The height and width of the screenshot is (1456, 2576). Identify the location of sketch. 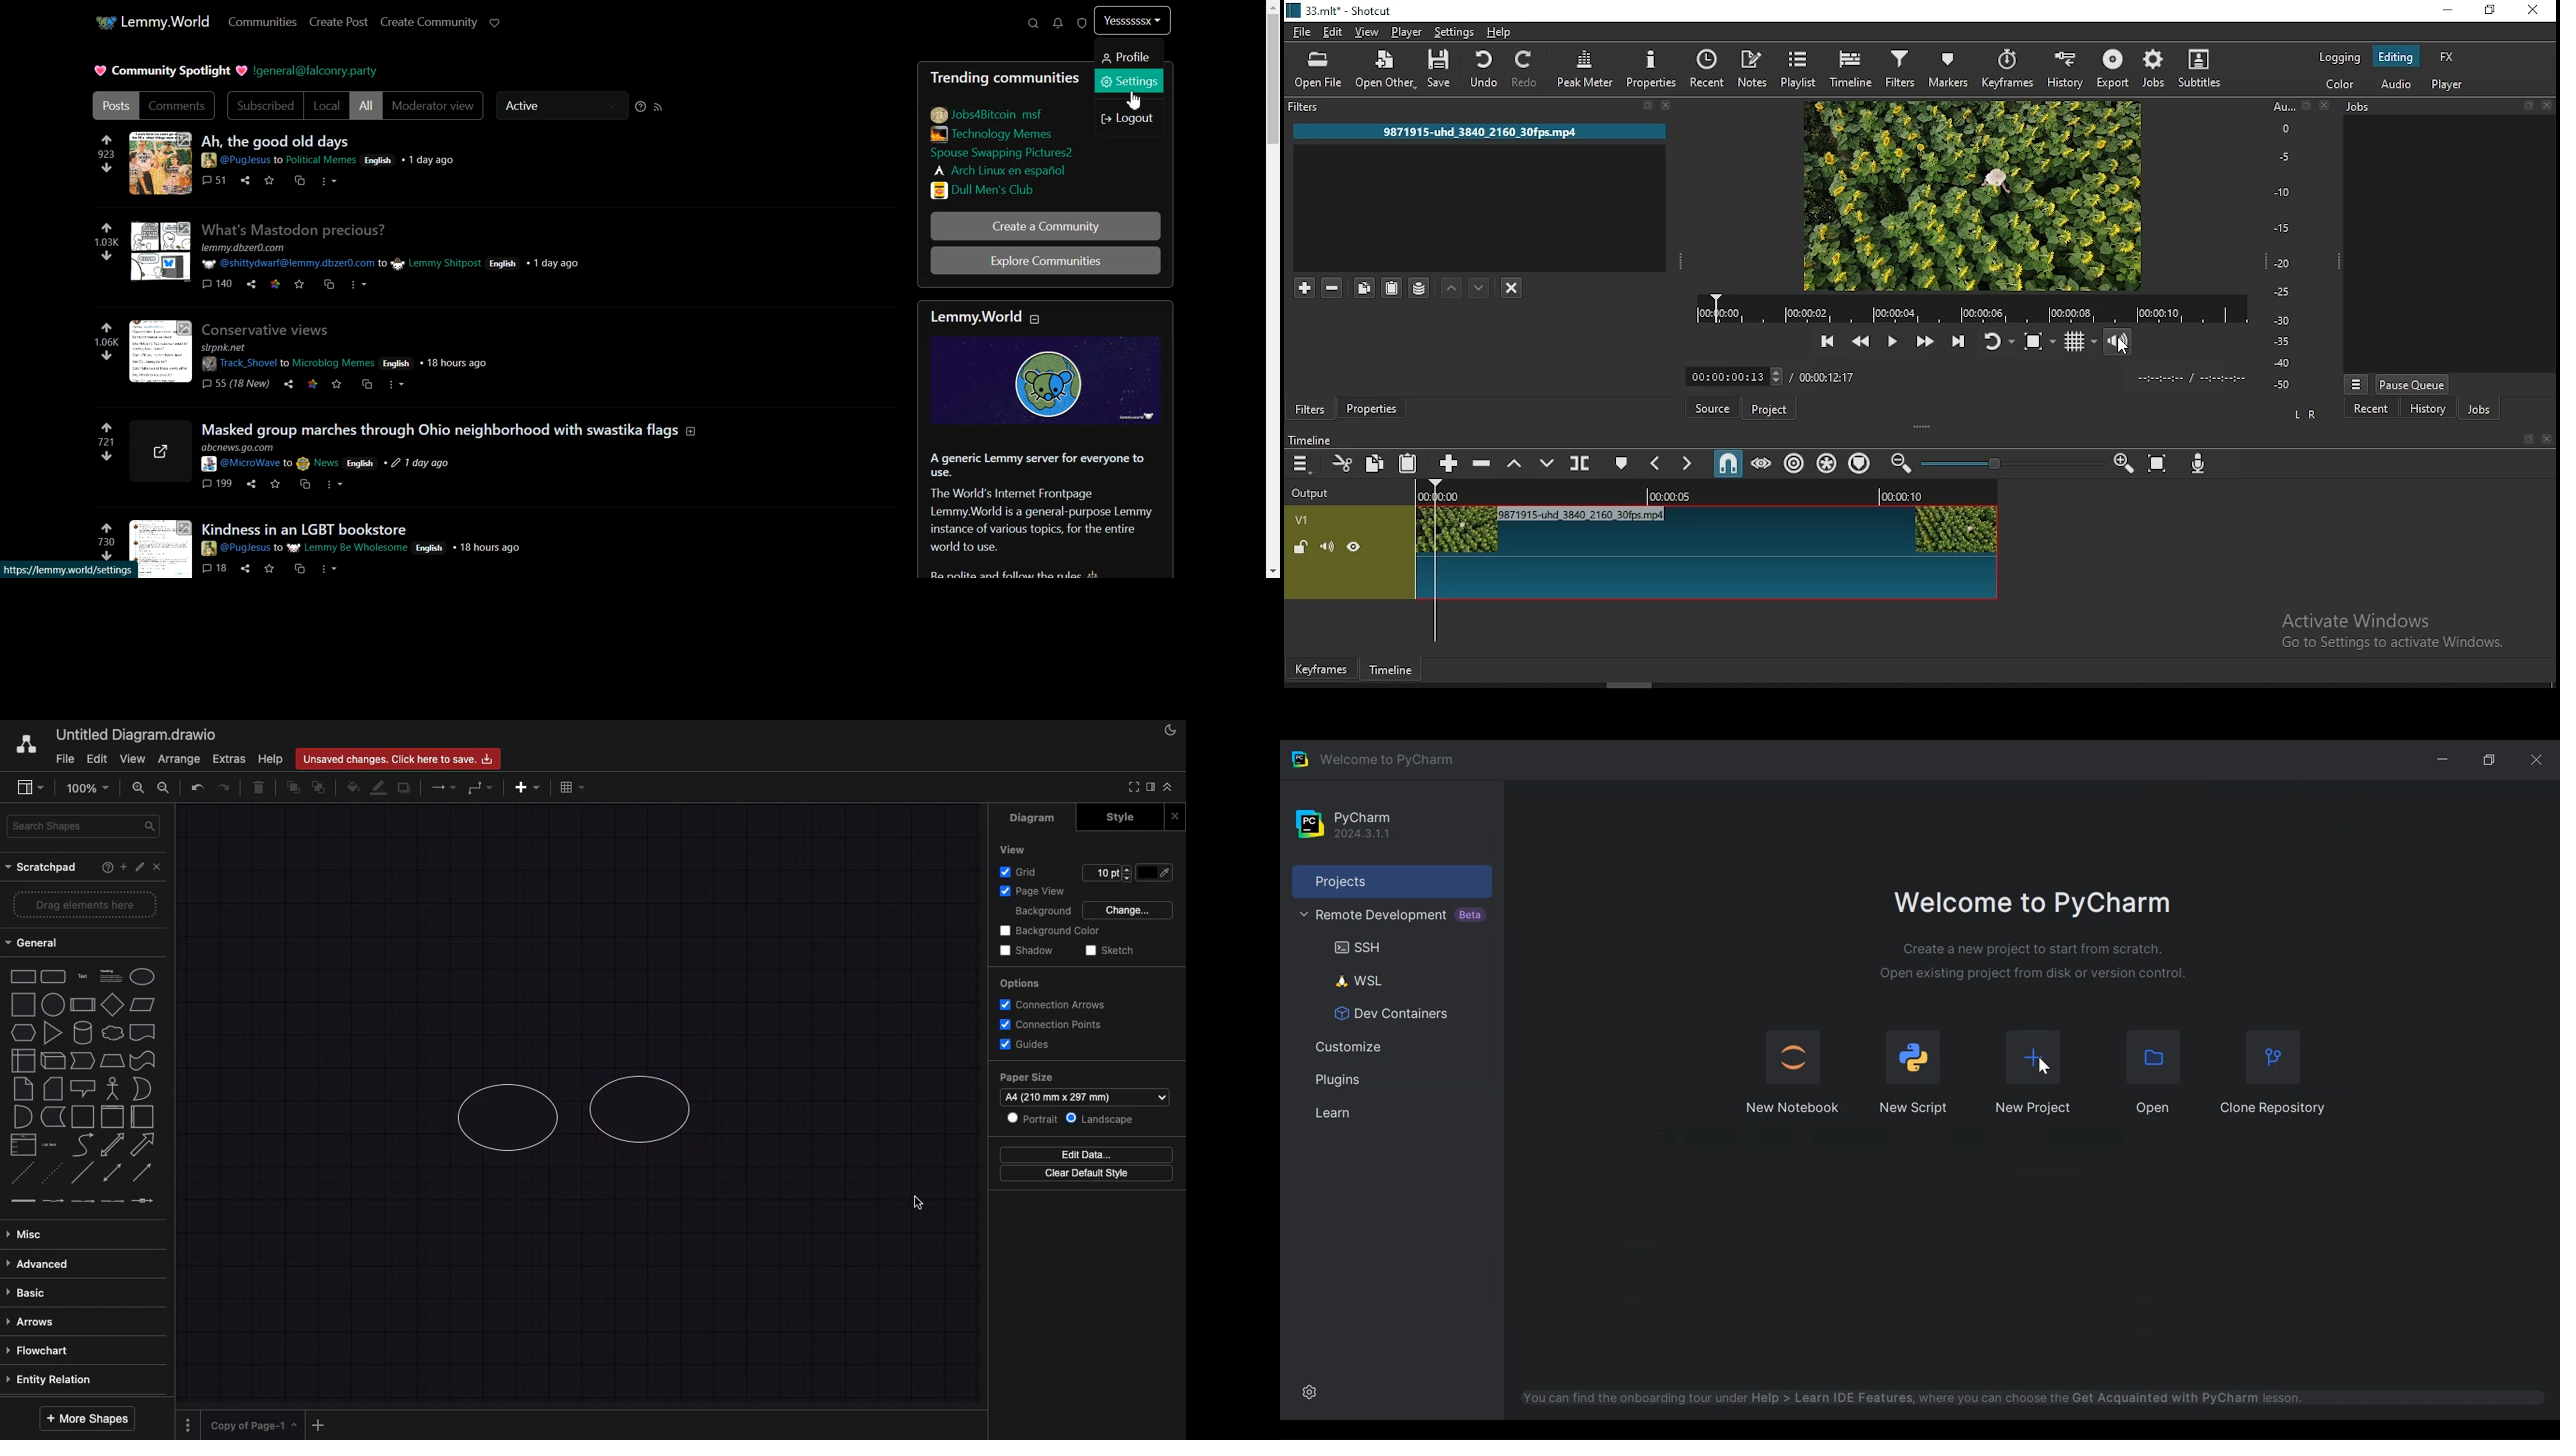
(1111, 950).